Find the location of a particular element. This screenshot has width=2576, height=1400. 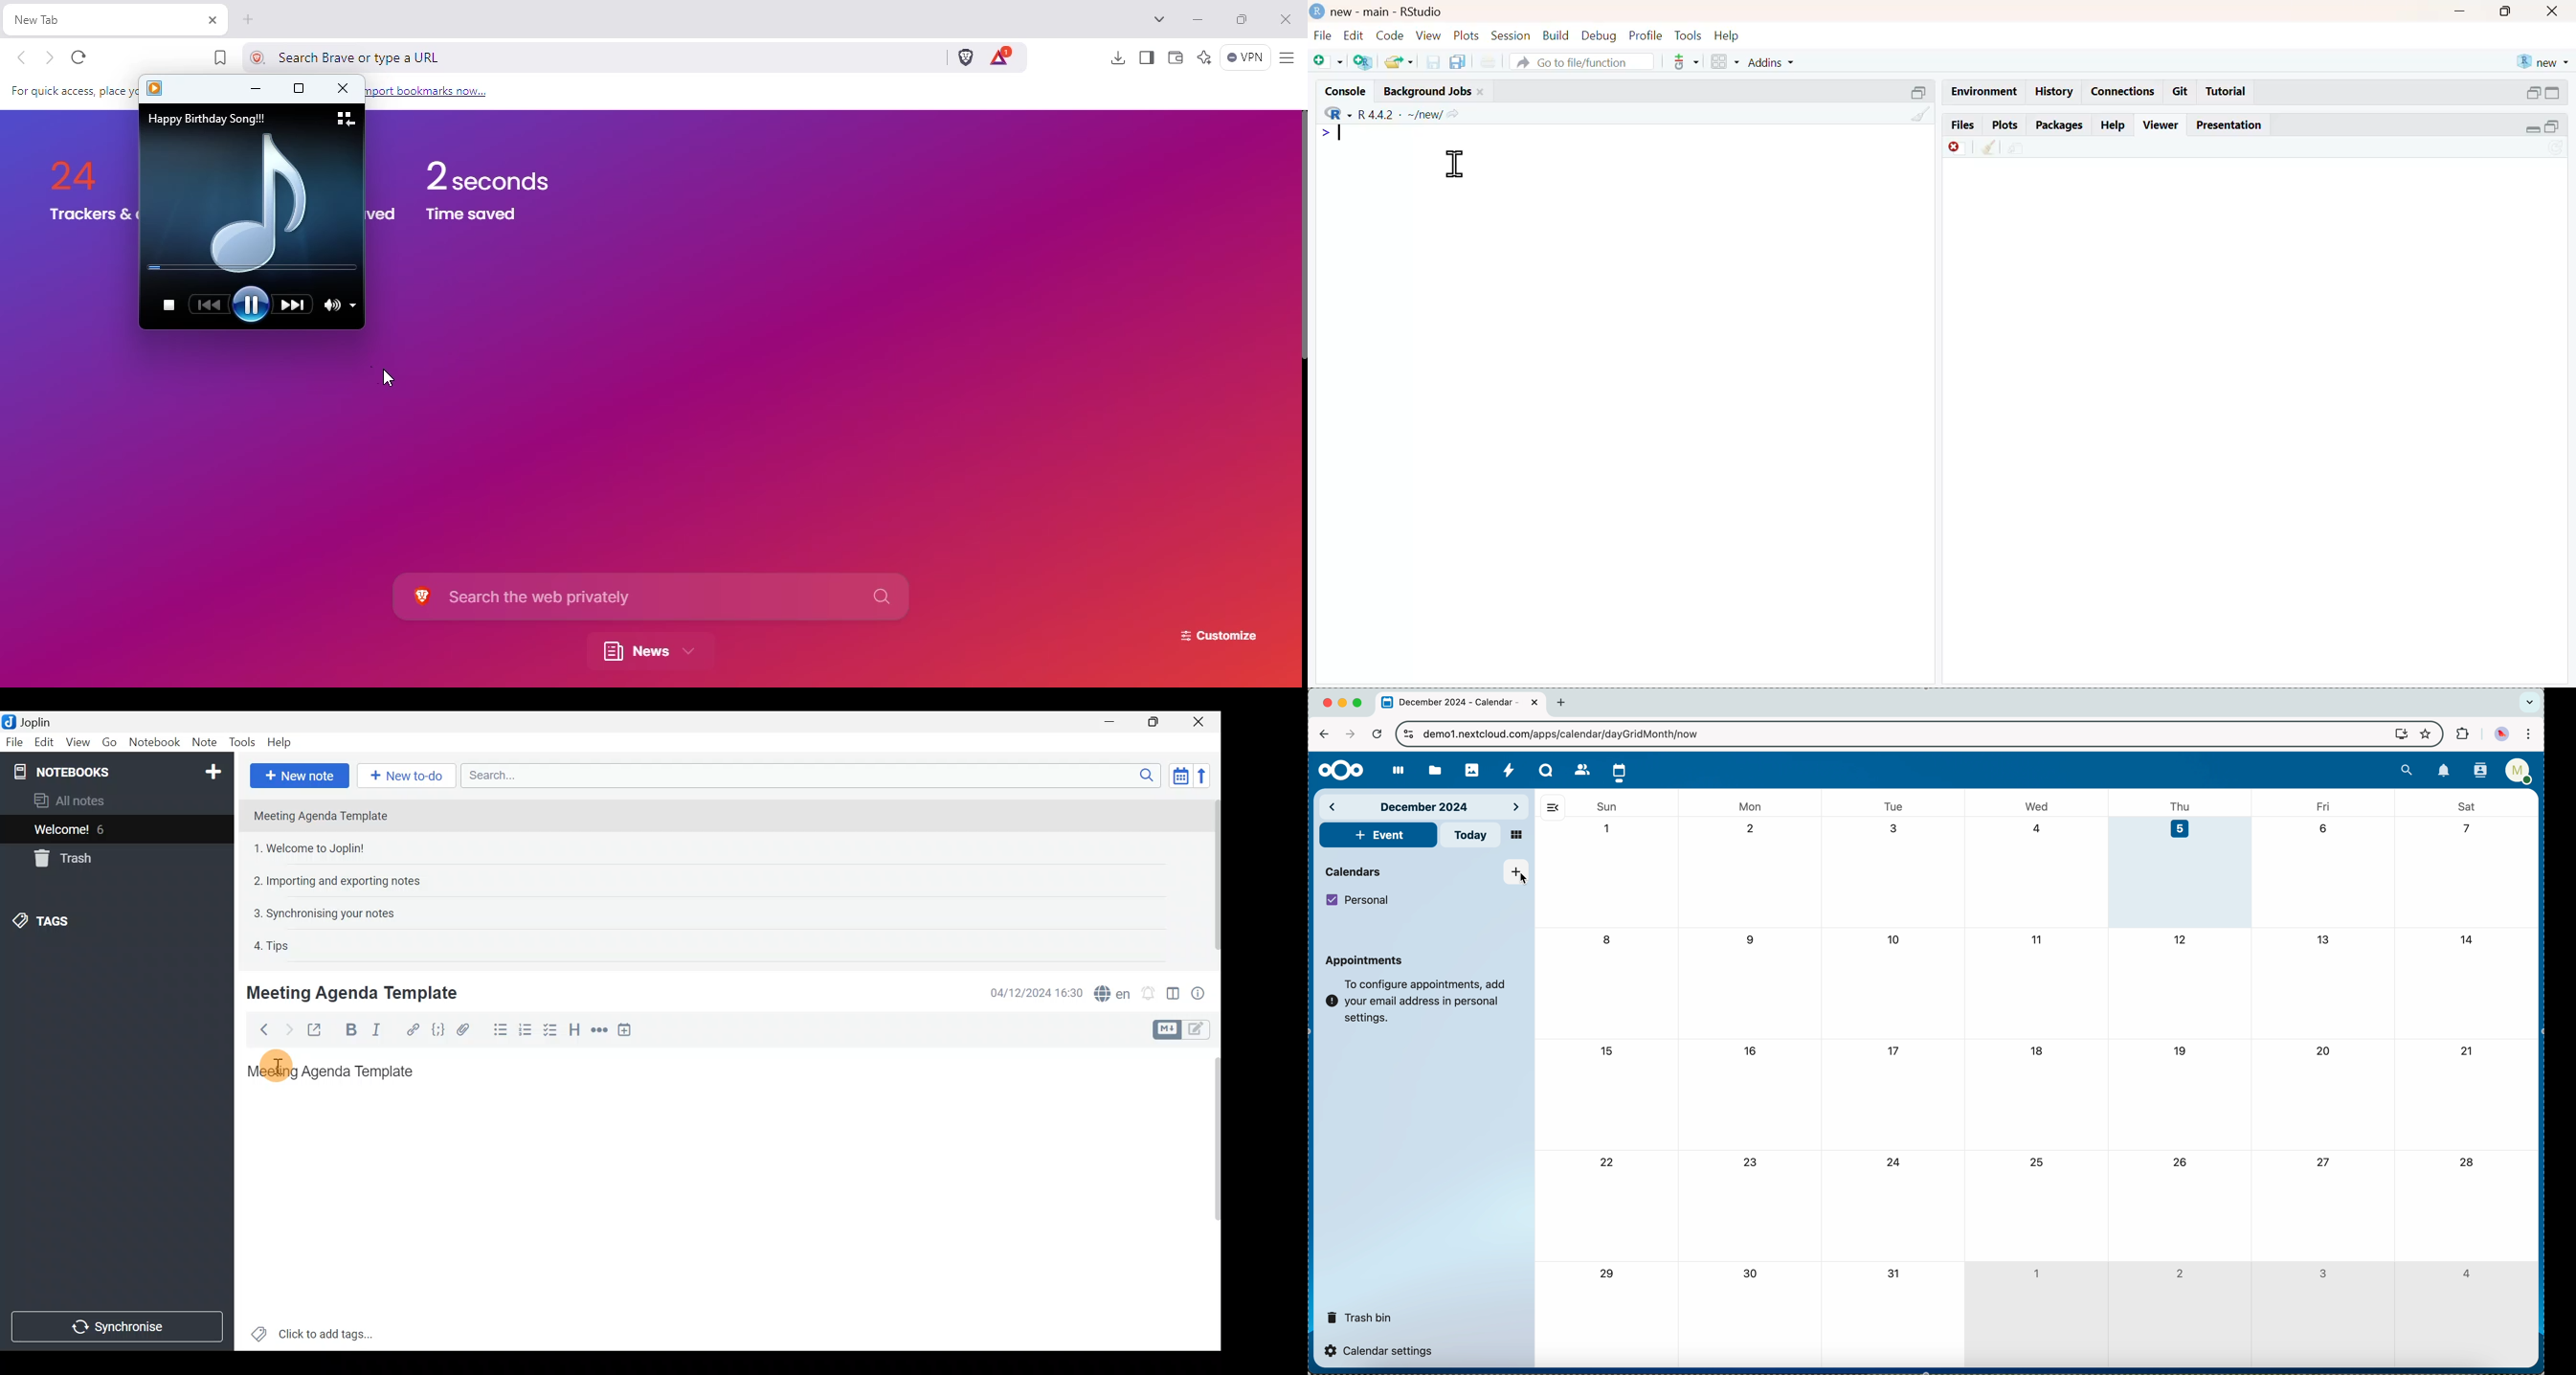

Toggle editors is located at coordinates (1200, 1031).